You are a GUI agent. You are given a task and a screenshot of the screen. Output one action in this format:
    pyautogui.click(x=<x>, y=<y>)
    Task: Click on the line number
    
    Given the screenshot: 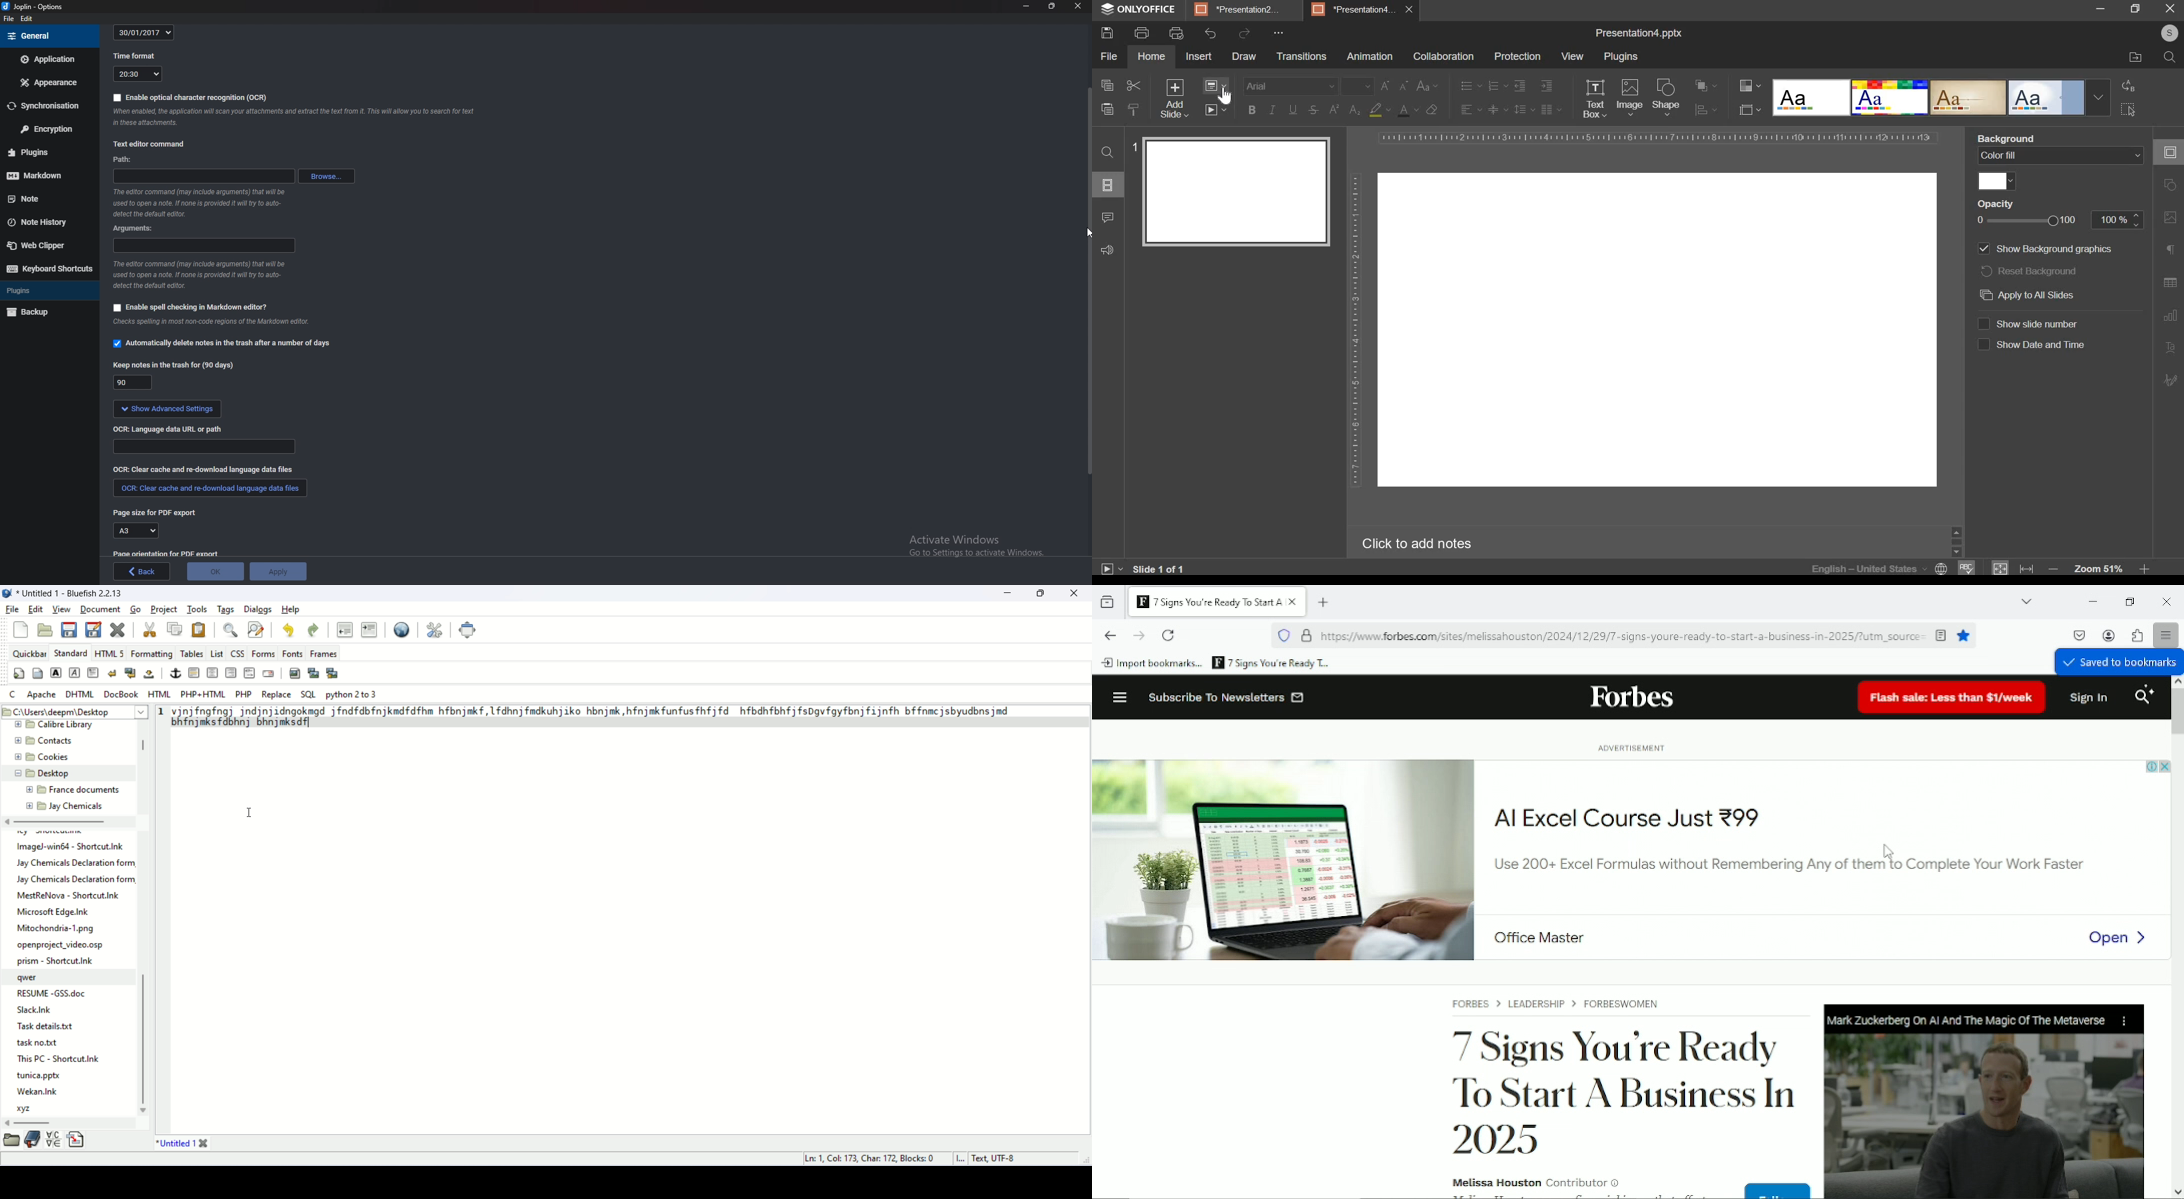 What is the action you would take?
    pyautogui.click(x=161, y=713)
    